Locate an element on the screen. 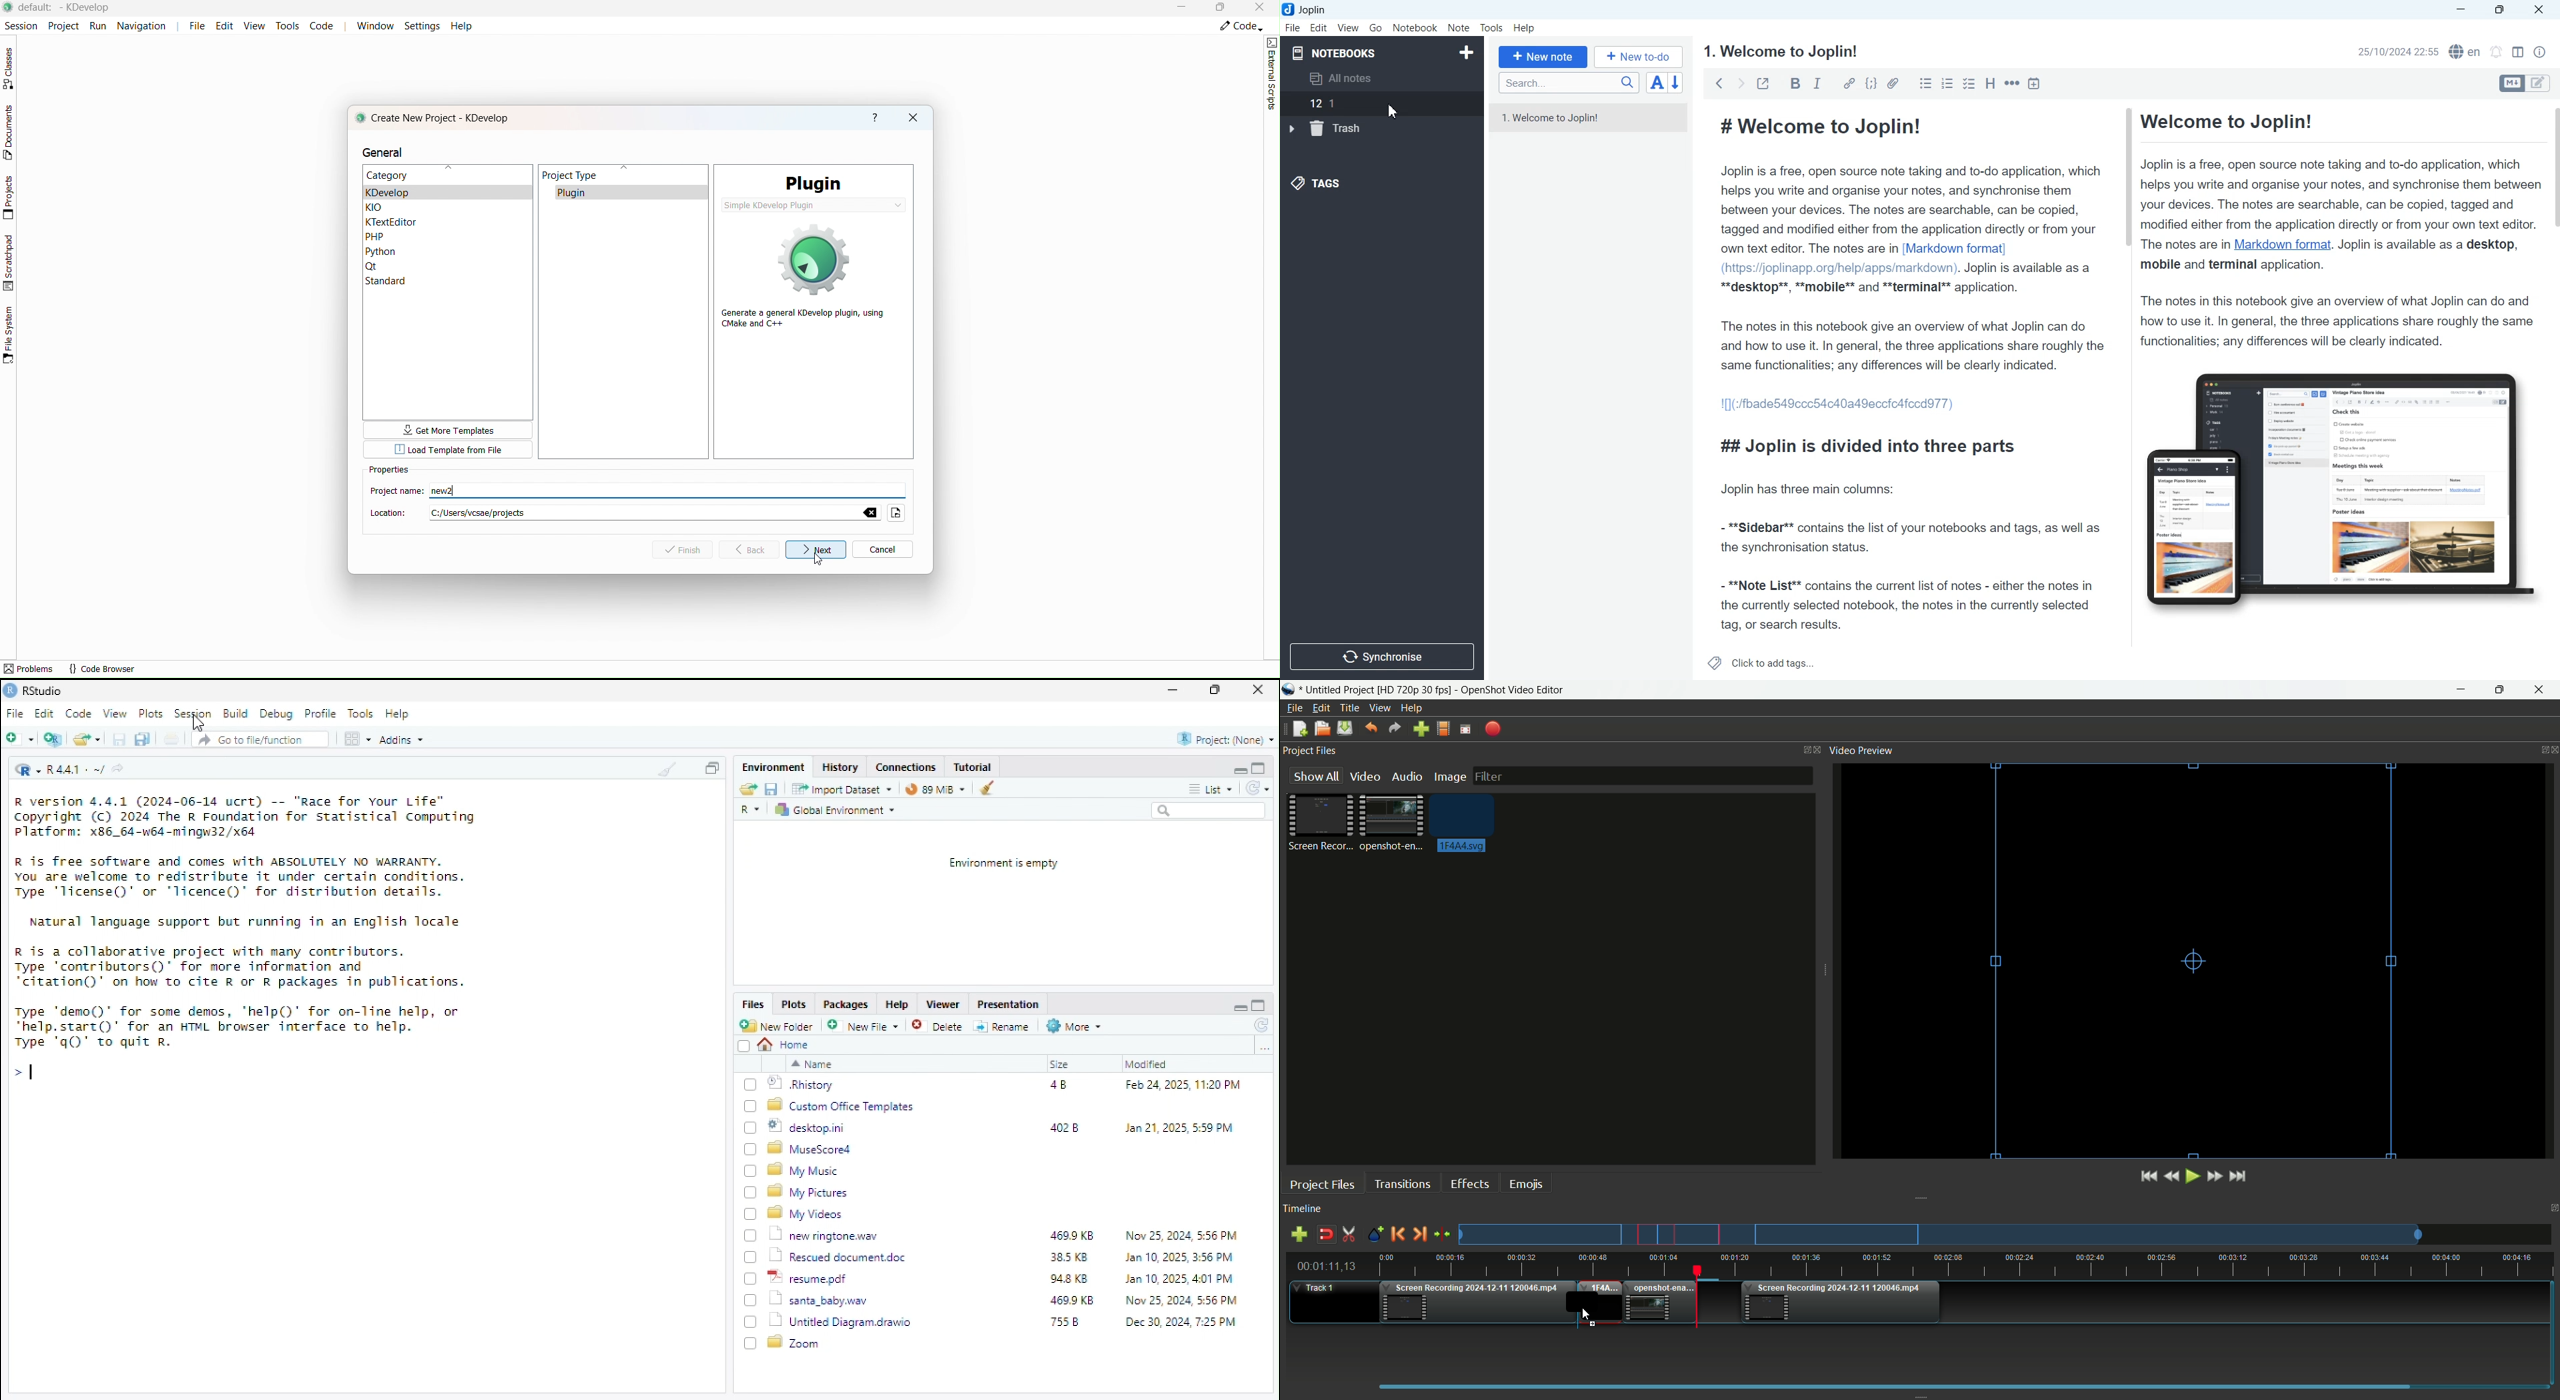  Presentation is located at coordinates (1011, 1005).